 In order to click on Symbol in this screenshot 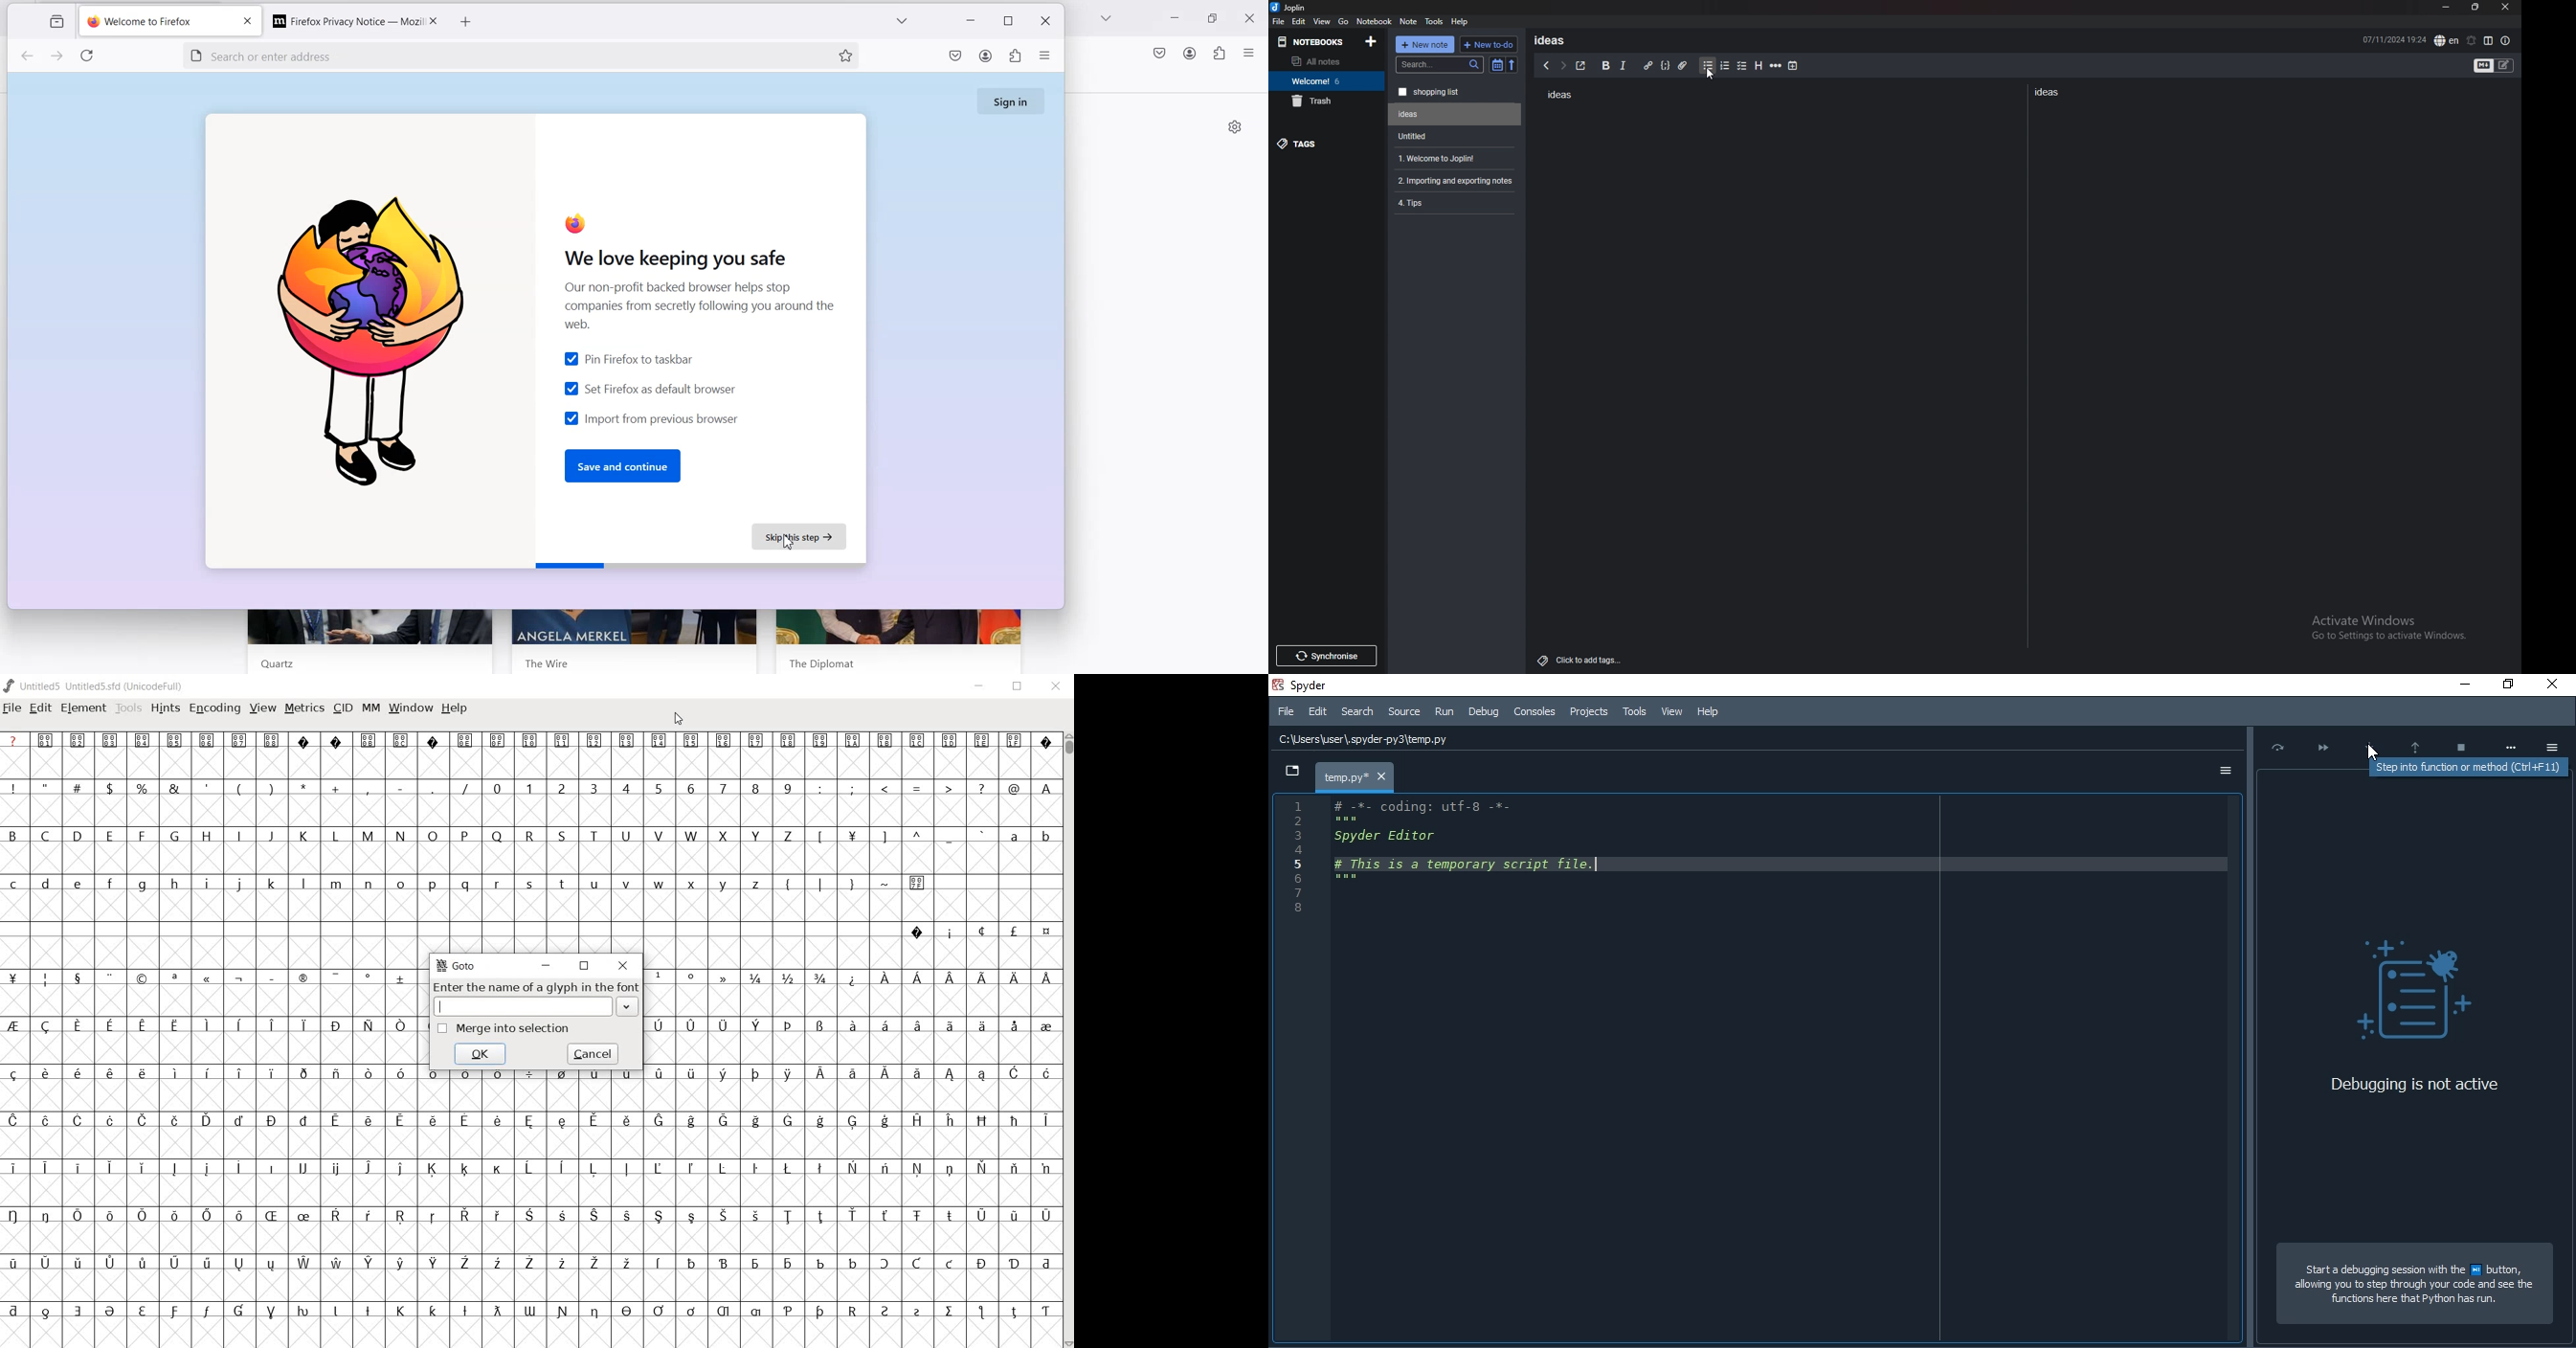, I will do `click(78, 1264)`.